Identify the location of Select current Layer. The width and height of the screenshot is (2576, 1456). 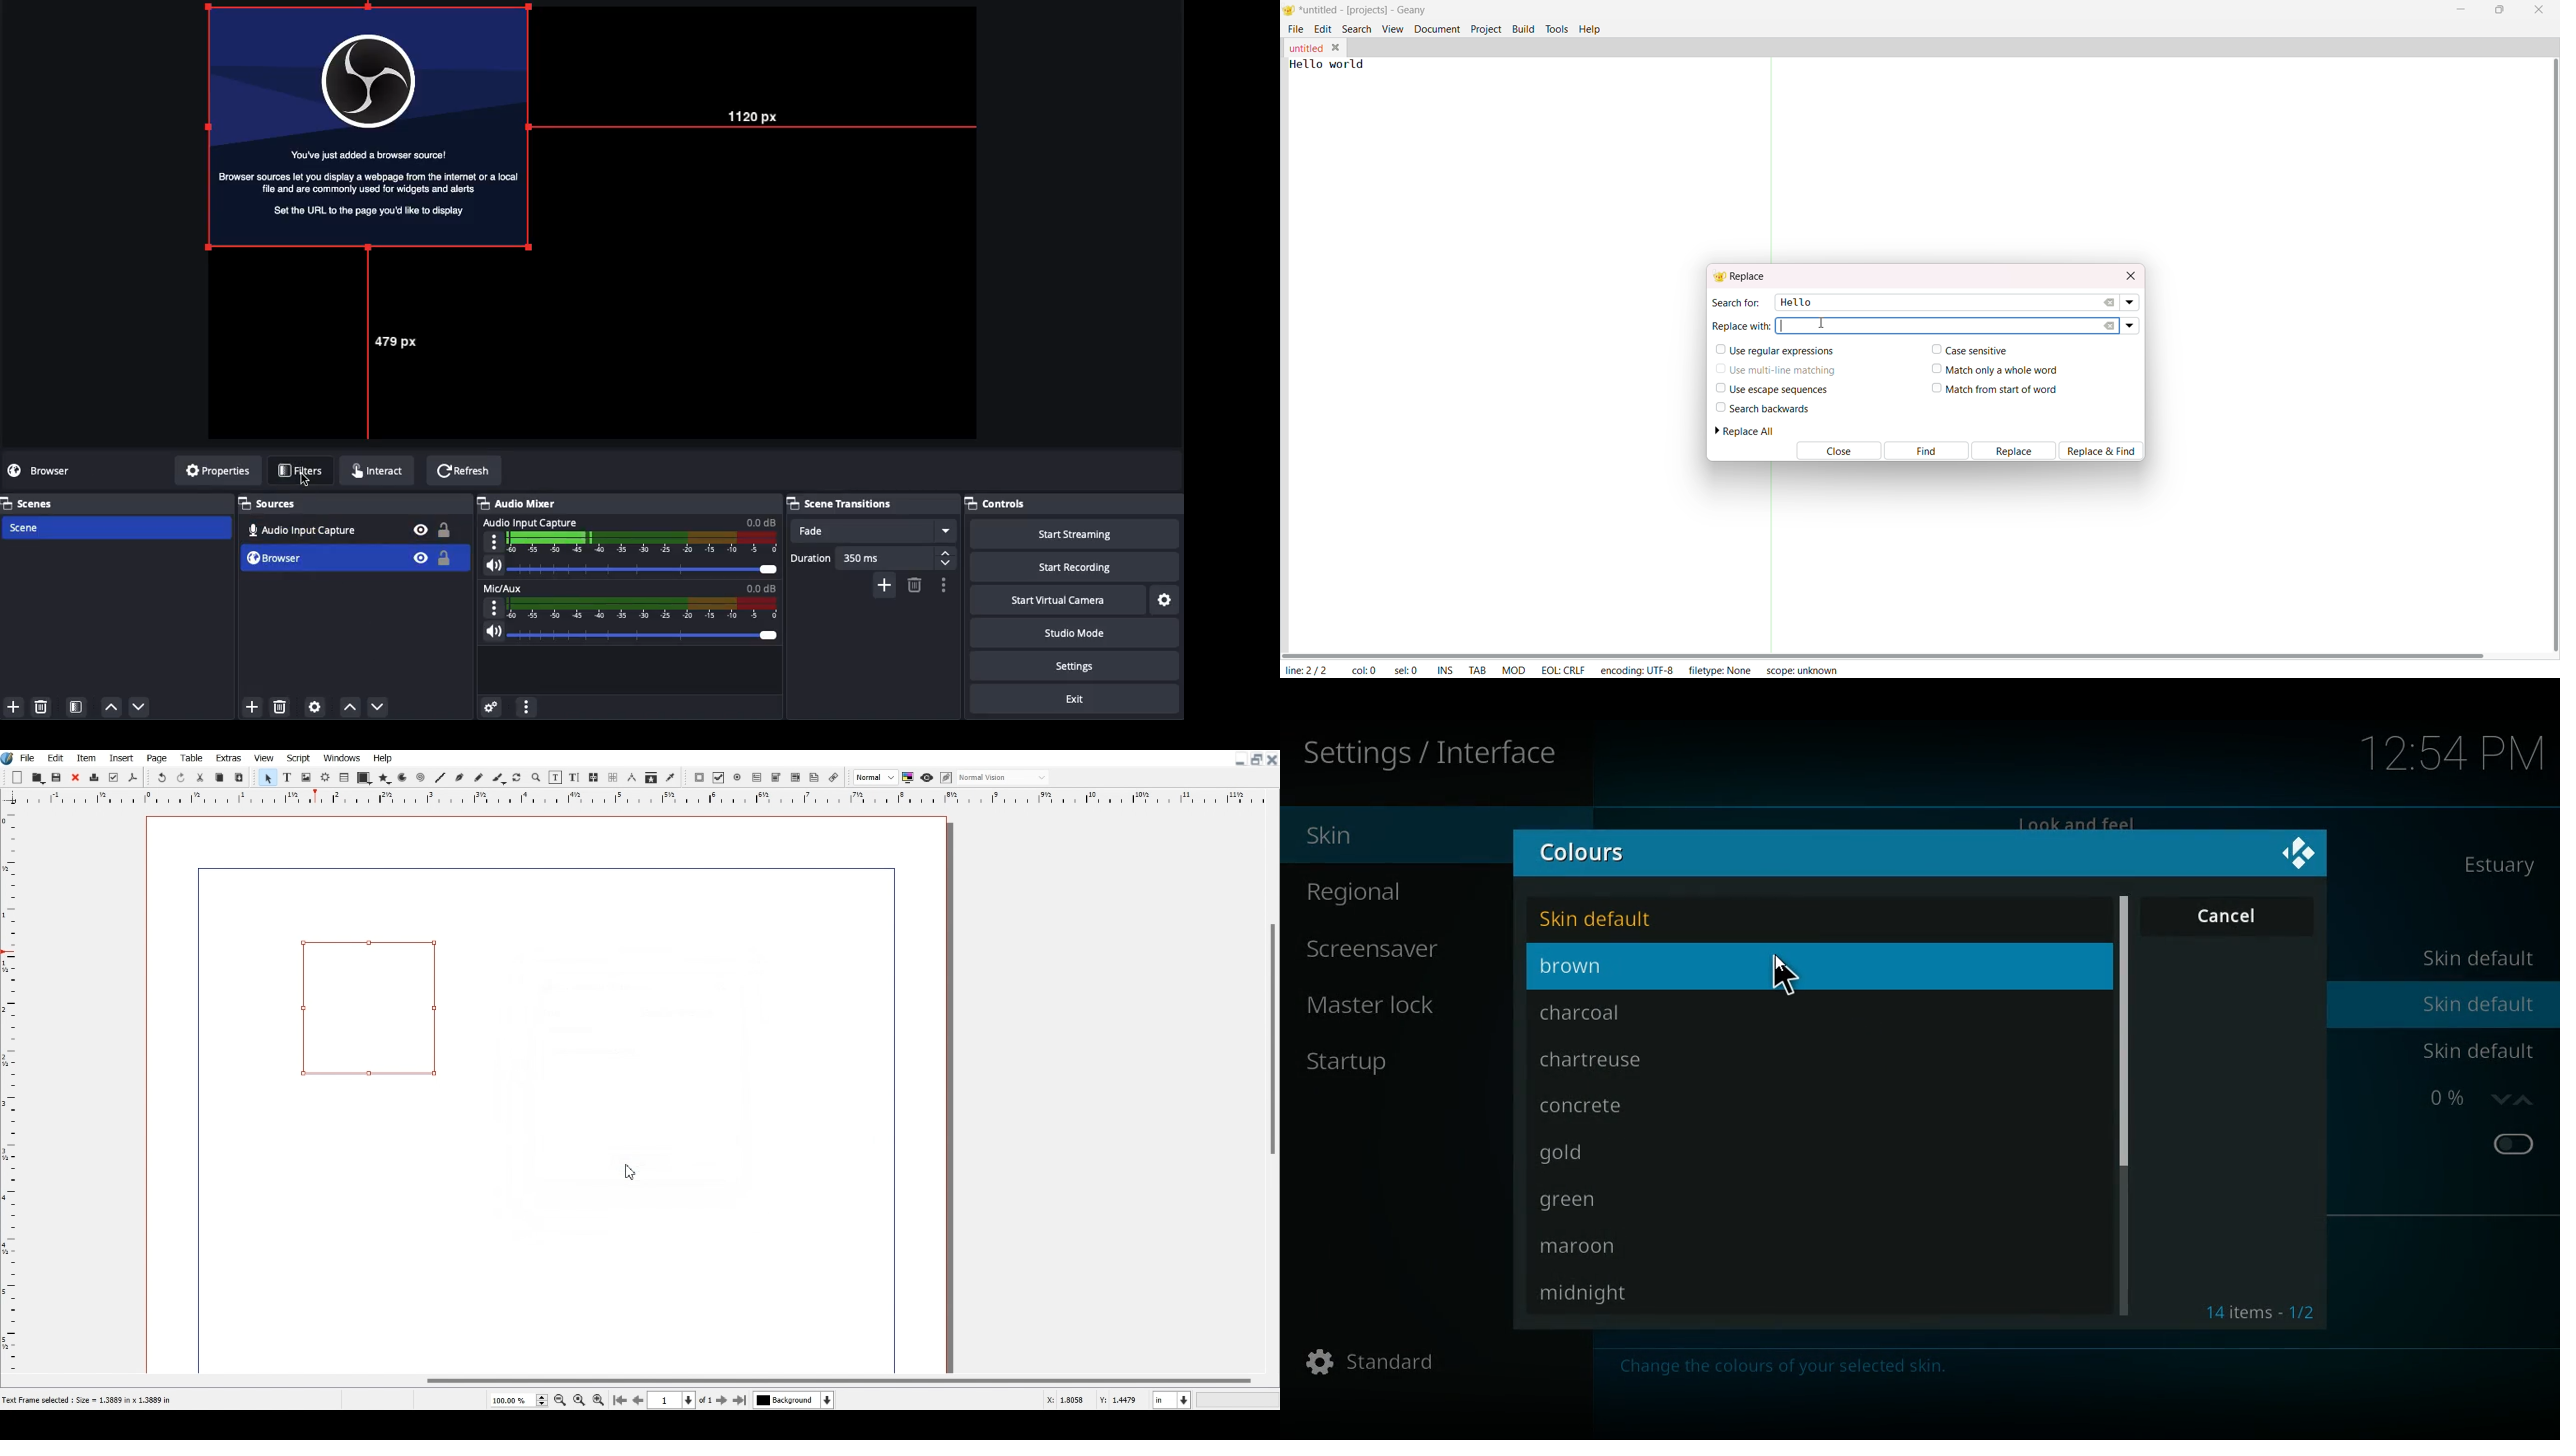
(796, 1401).